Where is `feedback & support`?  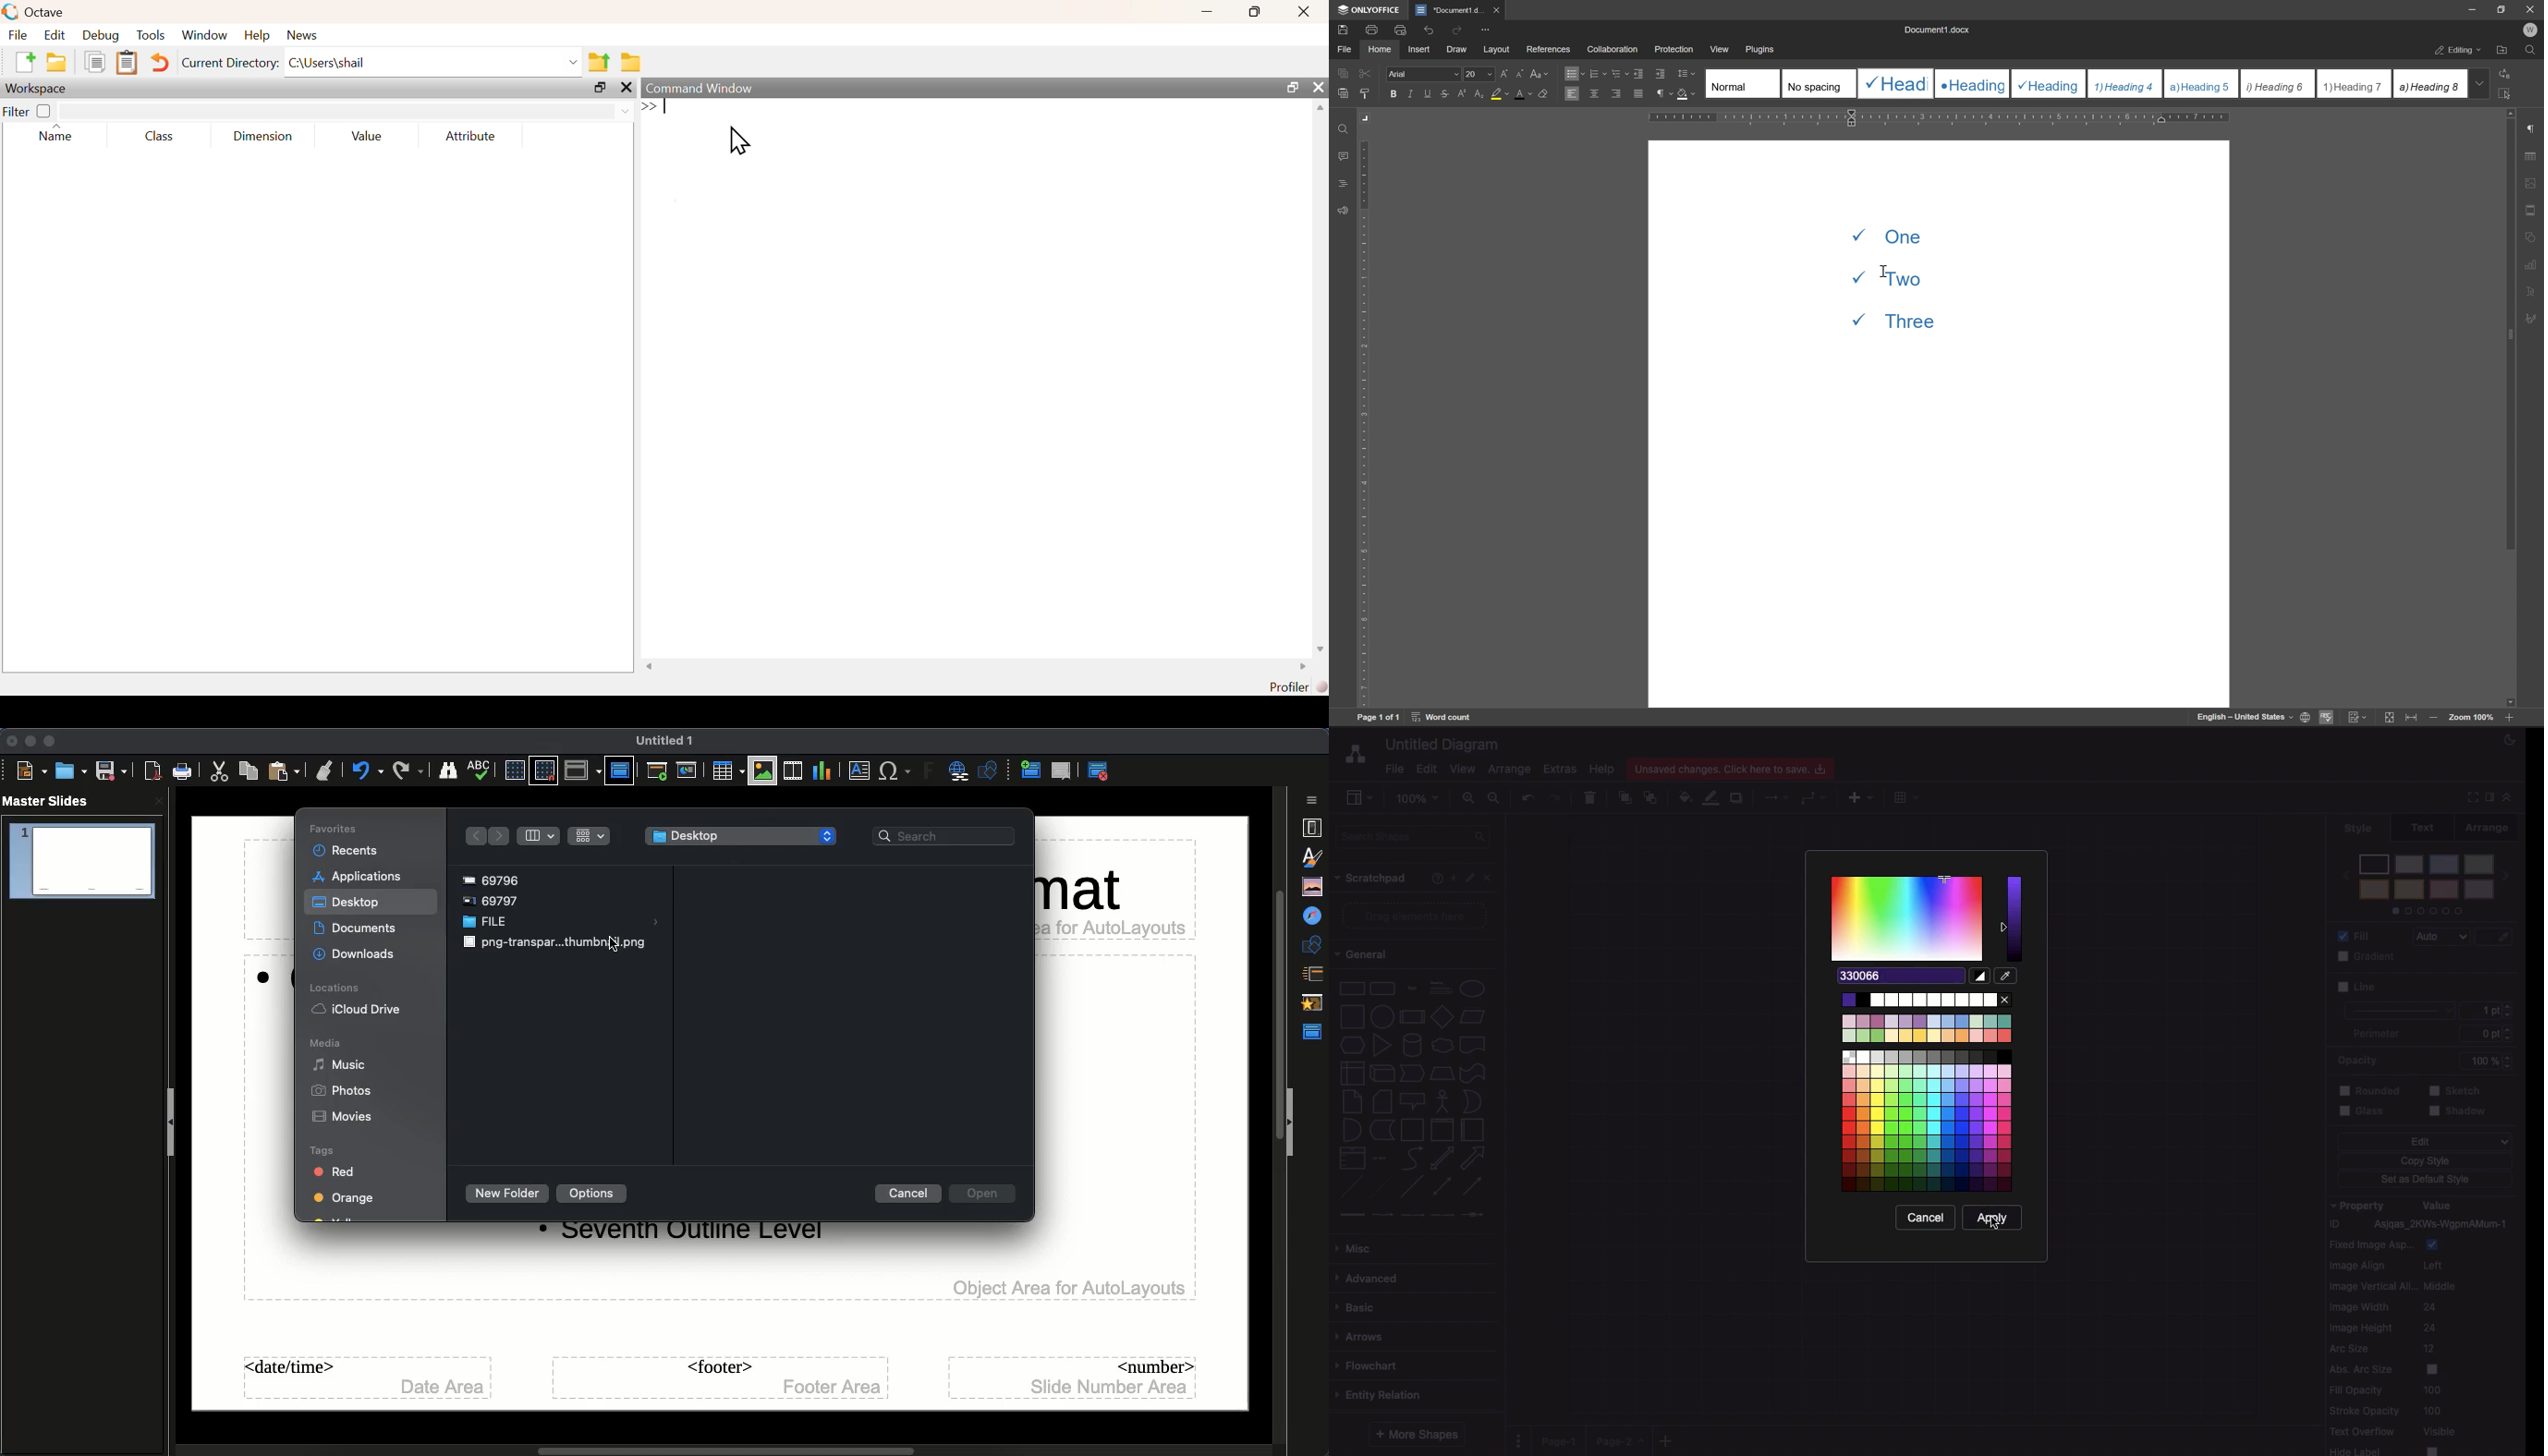
feedback & support is located at coordinates (1344, 212).